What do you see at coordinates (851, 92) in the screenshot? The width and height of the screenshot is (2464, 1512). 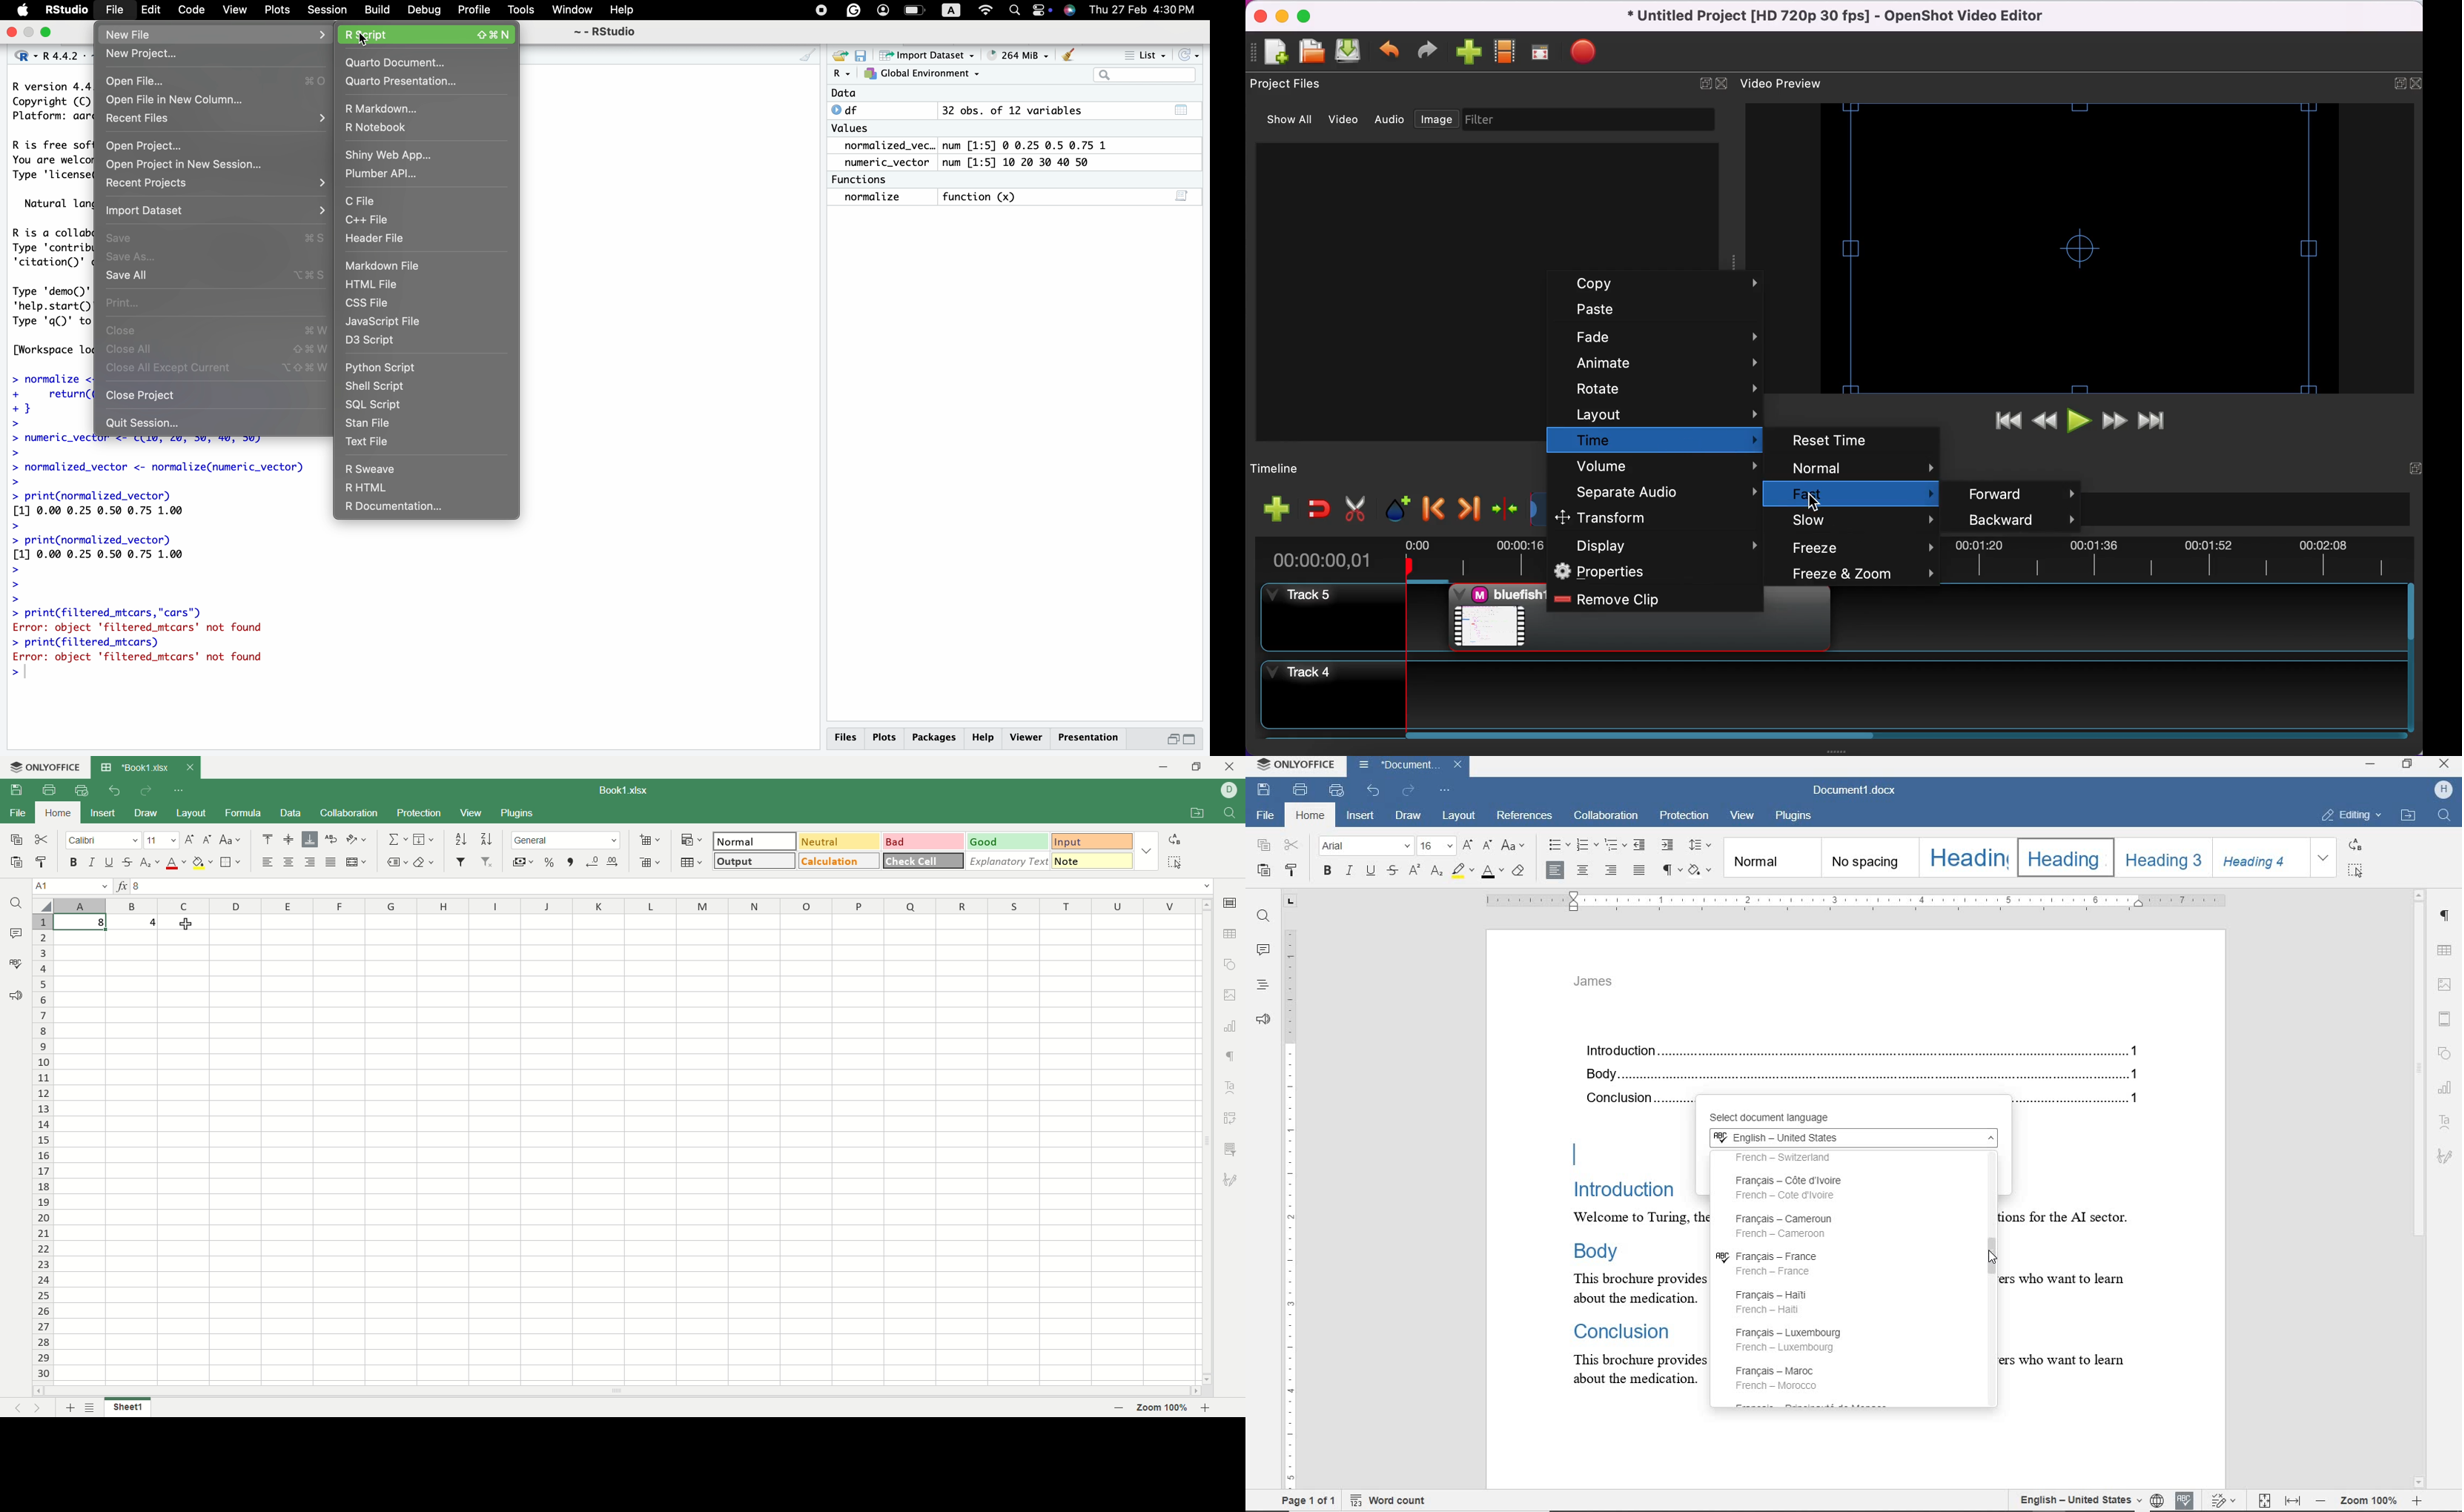 I see `date` at bounding box center [851, 92].